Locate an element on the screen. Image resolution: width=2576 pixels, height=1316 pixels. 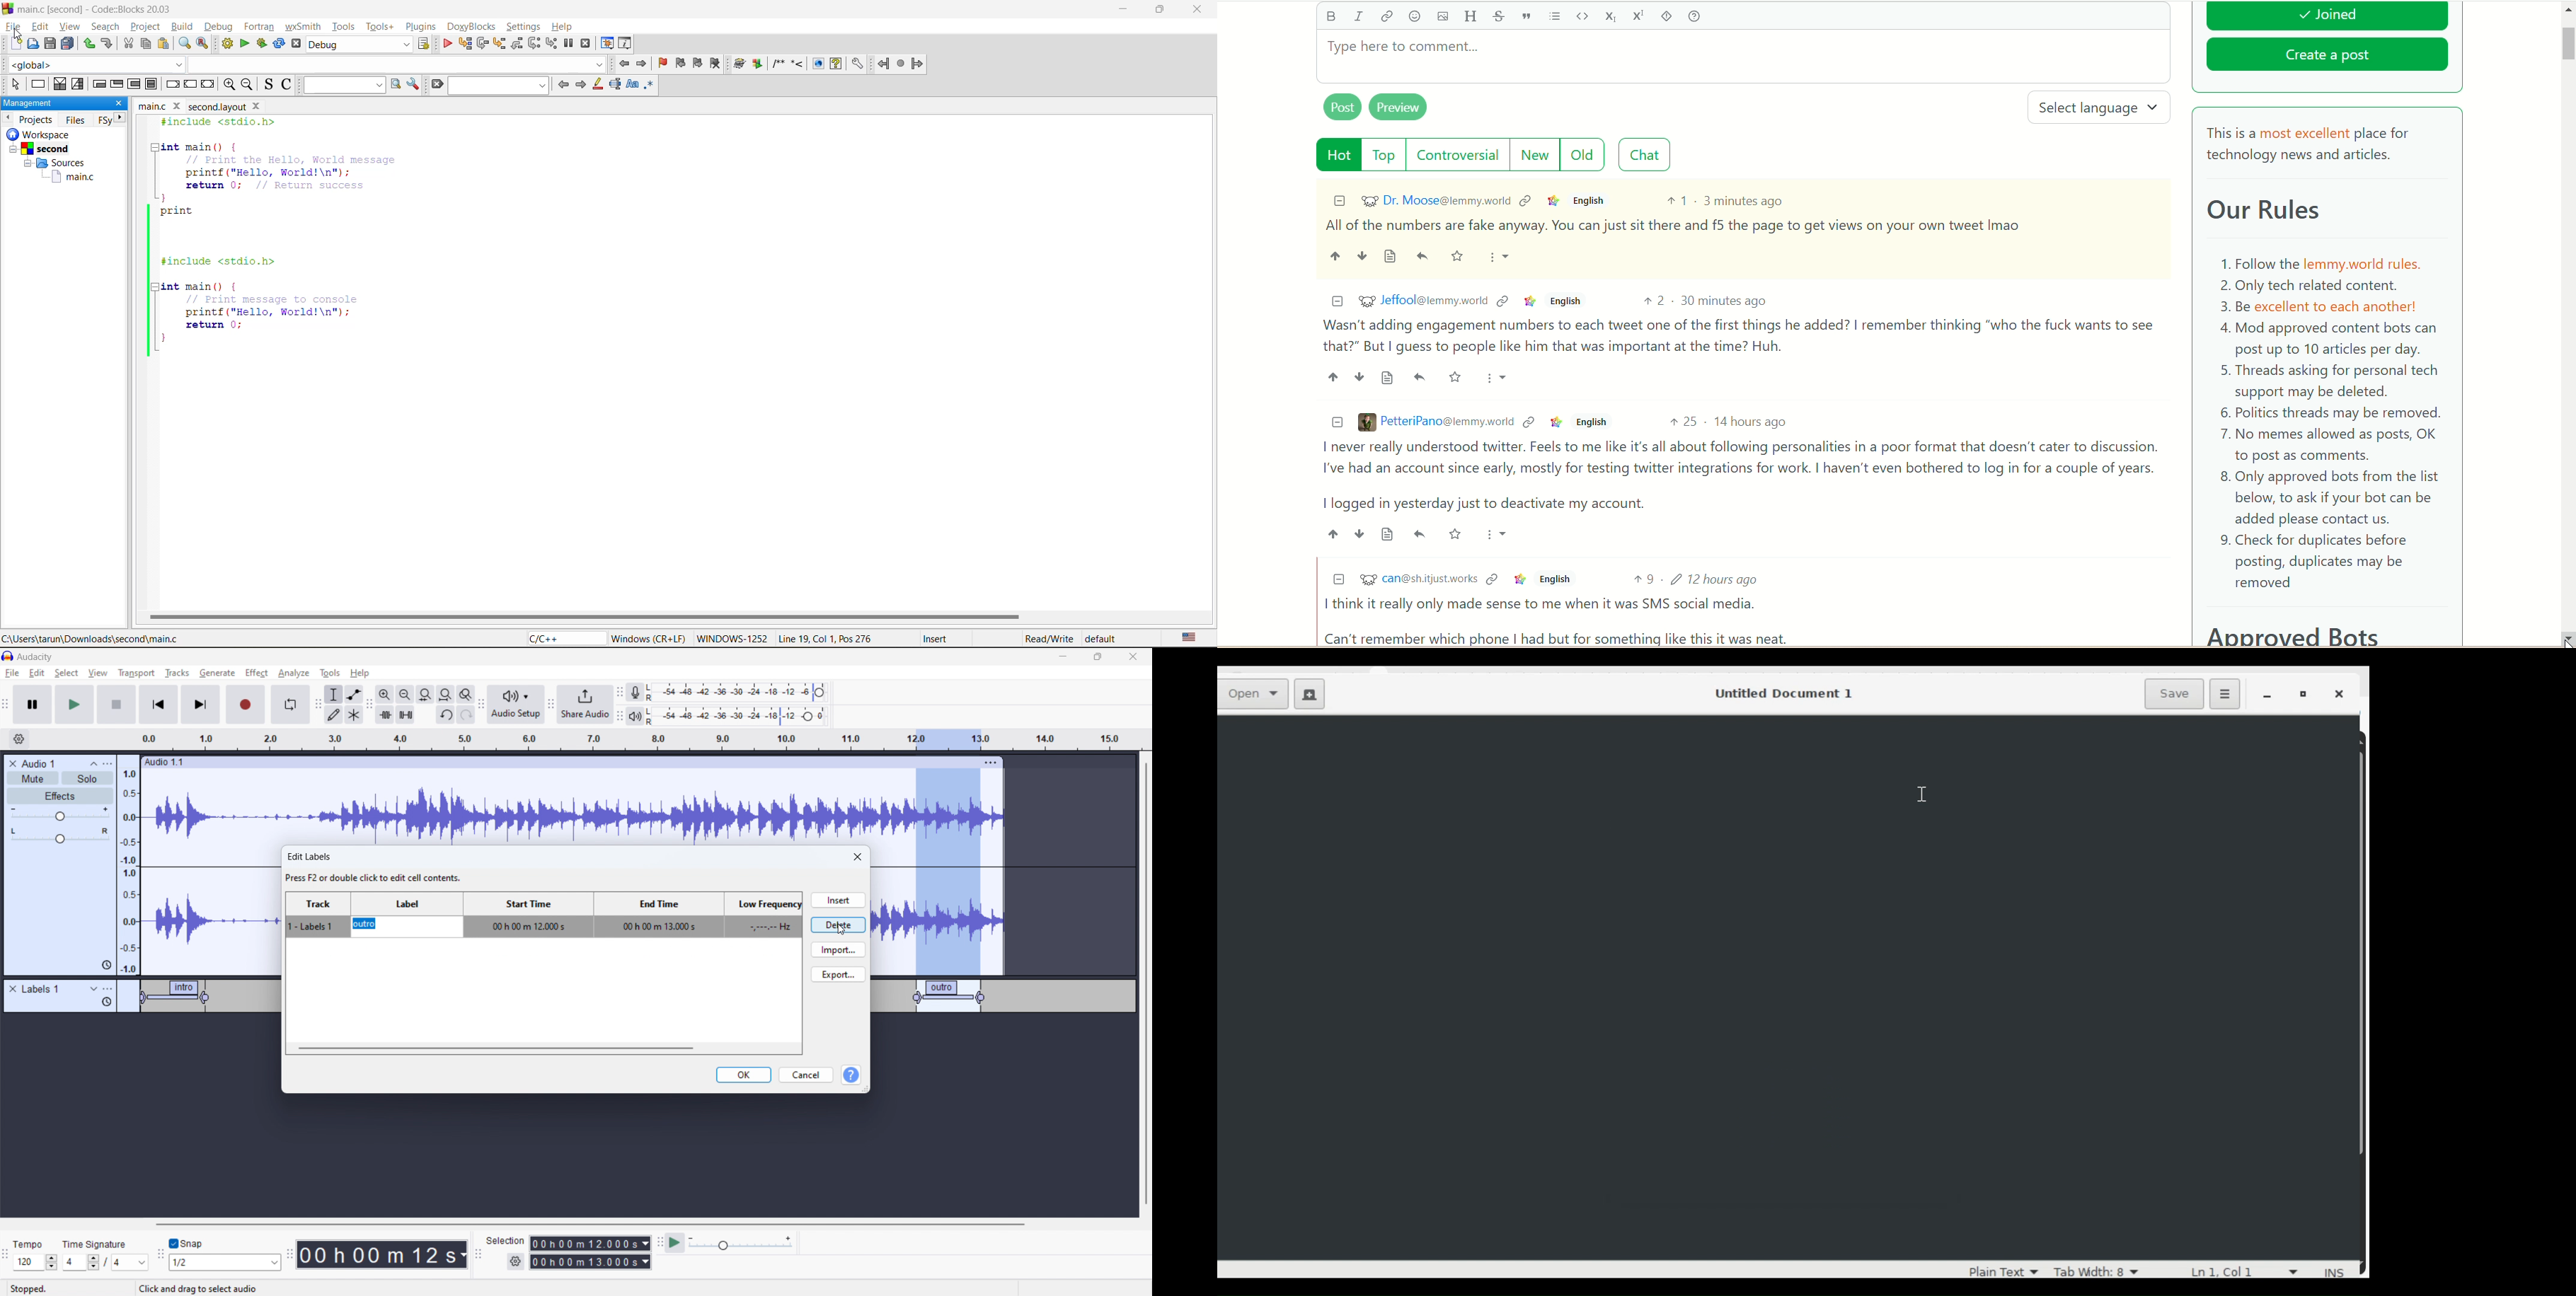
debug is located at coordinates (448, 42).